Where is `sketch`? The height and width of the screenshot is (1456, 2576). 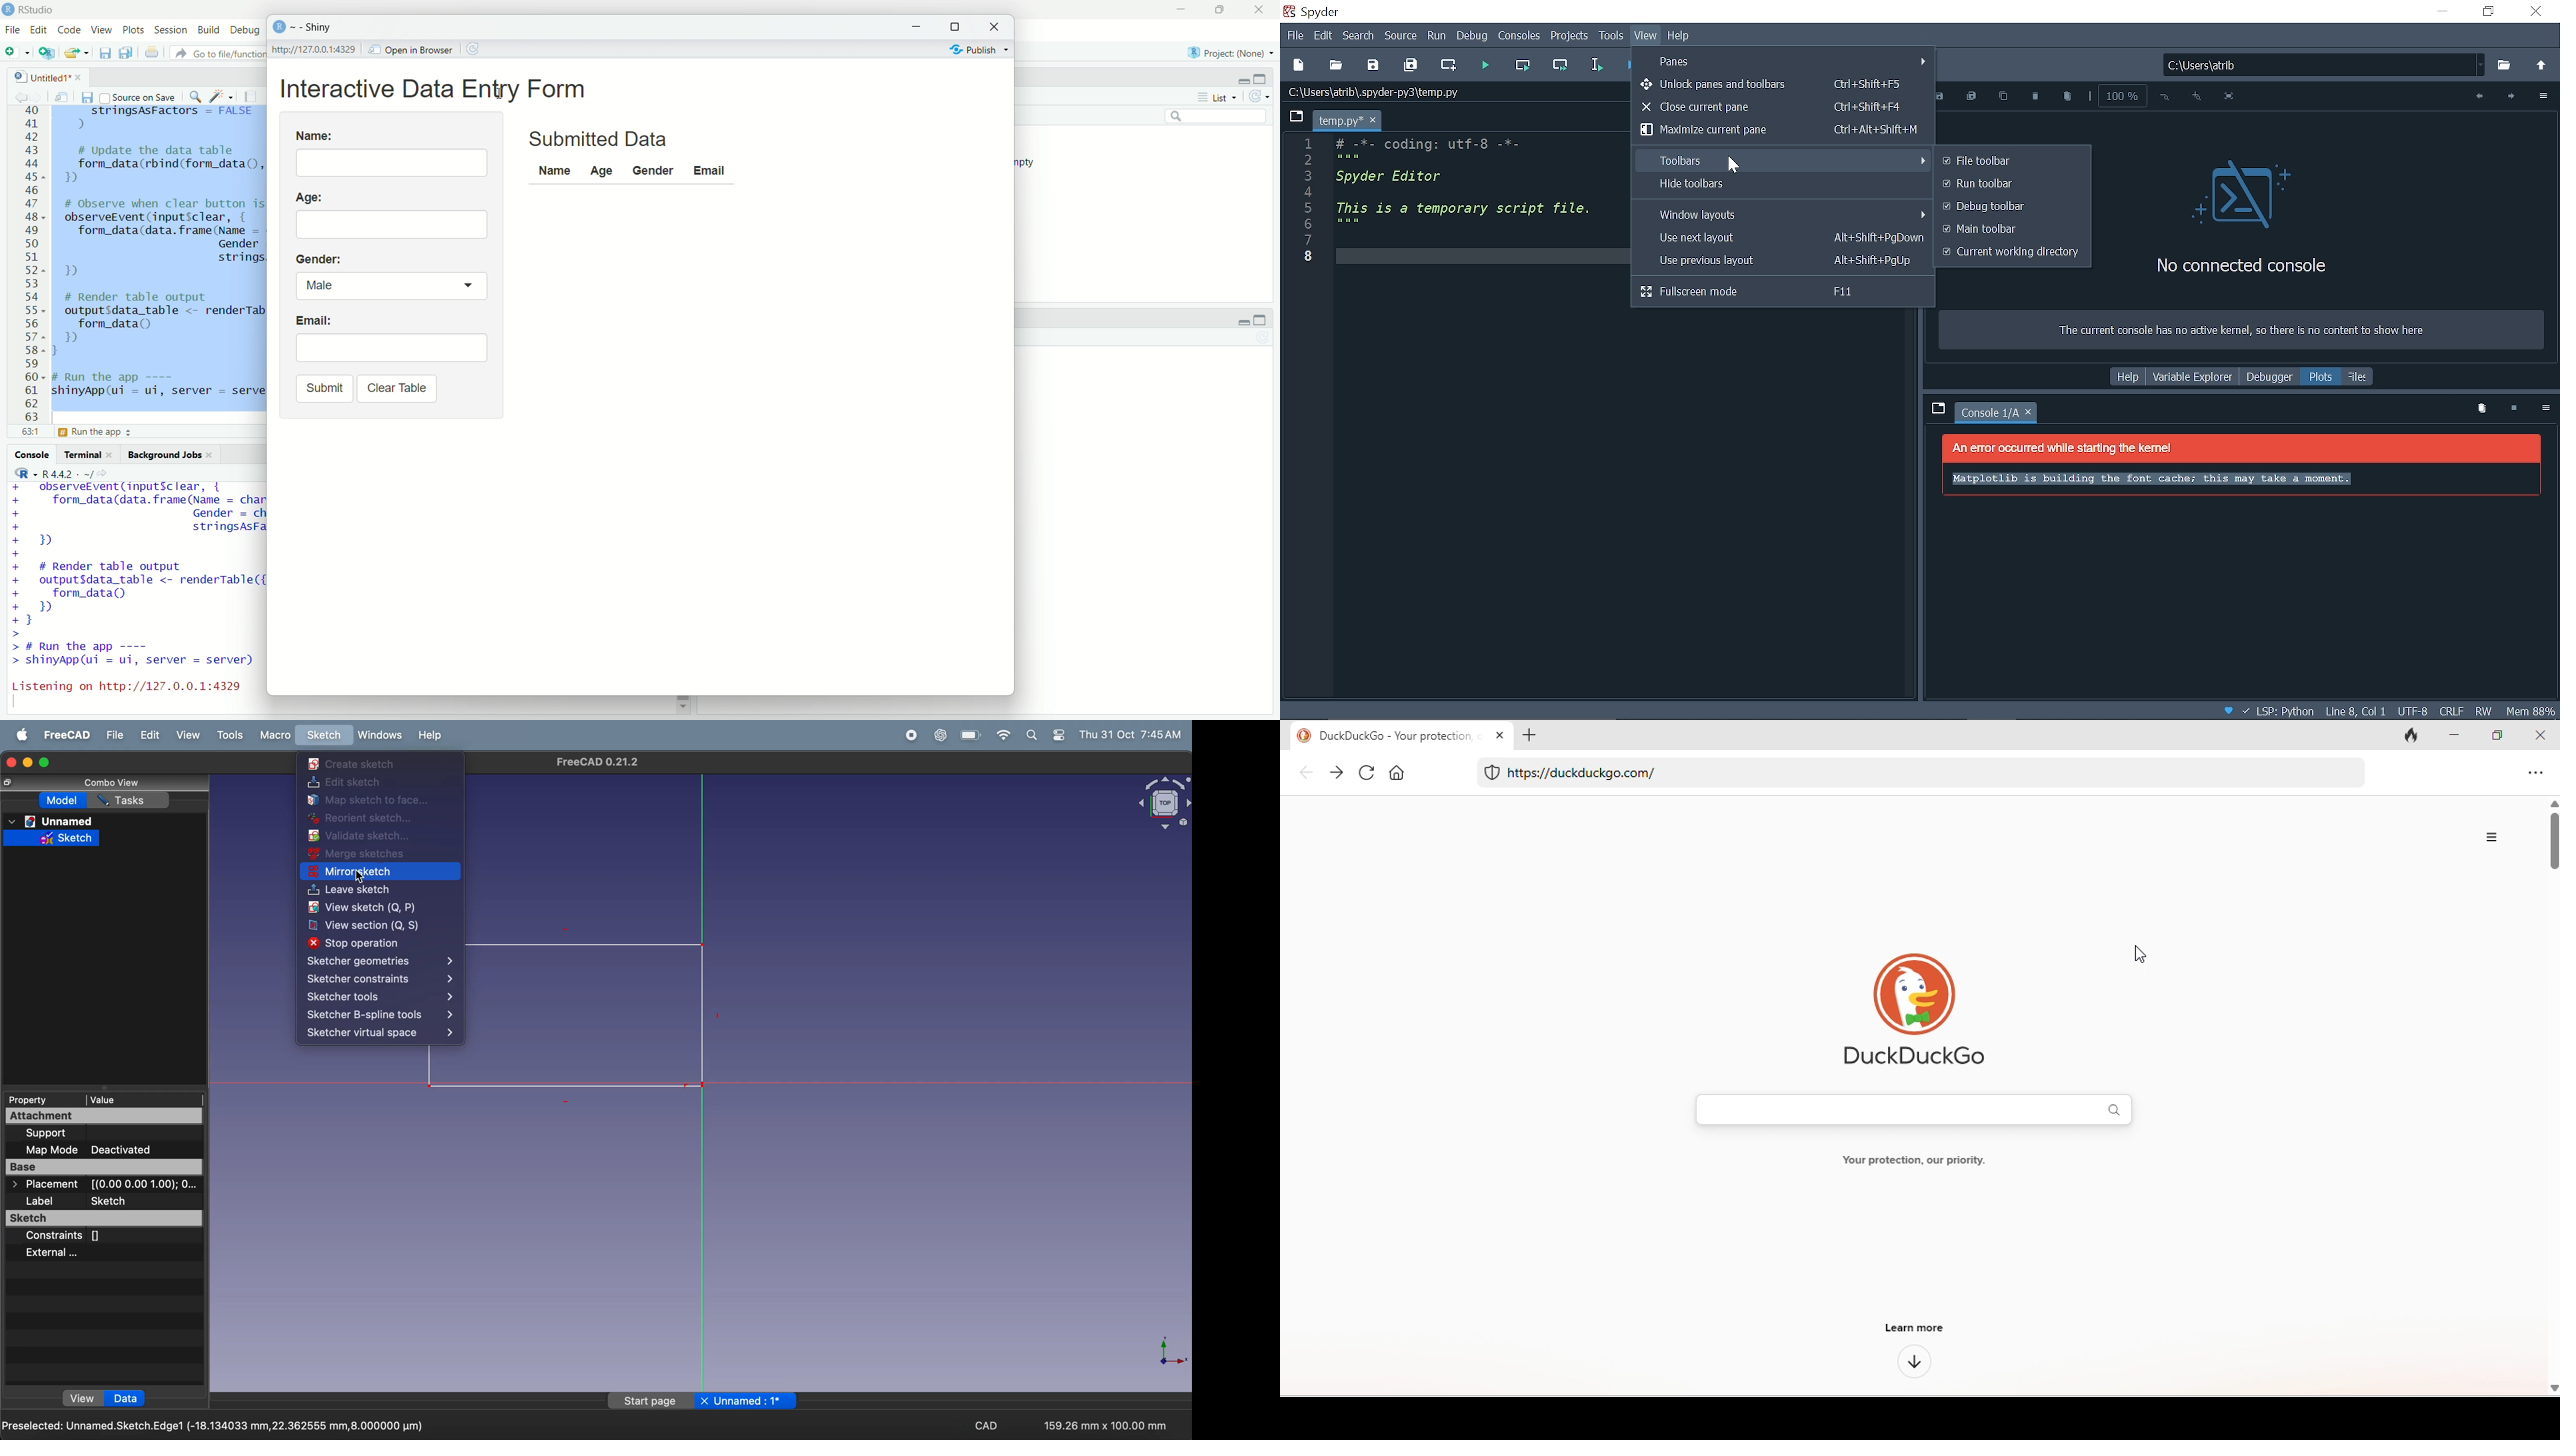 sketch is located at coordinates (53, 839).